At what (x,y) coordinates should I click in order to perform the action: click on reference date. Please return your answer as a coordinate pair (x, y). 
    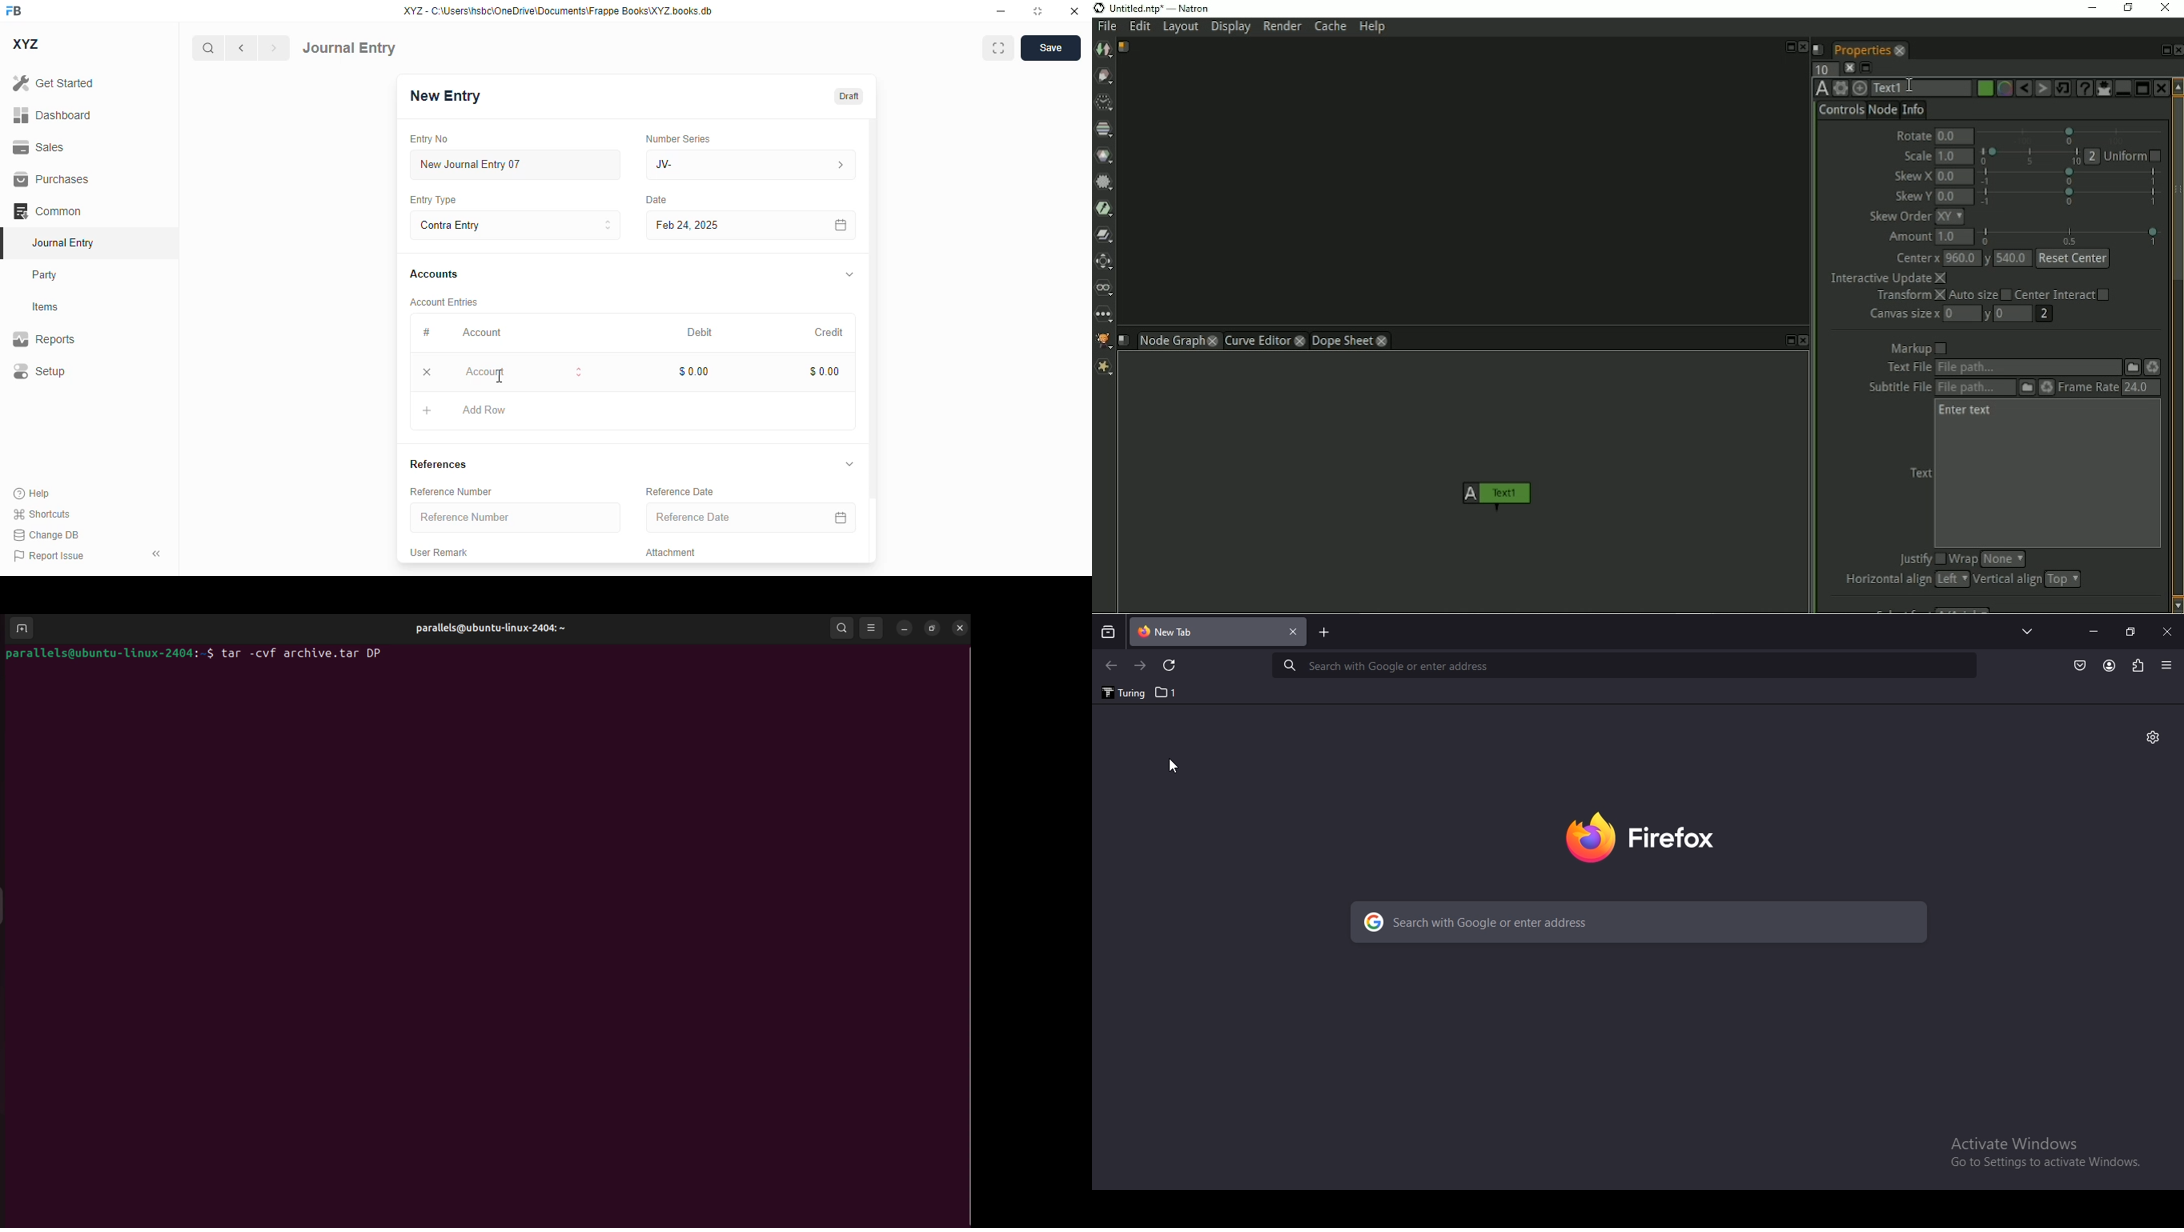
    Looking at the image, I should click on (720, 518).